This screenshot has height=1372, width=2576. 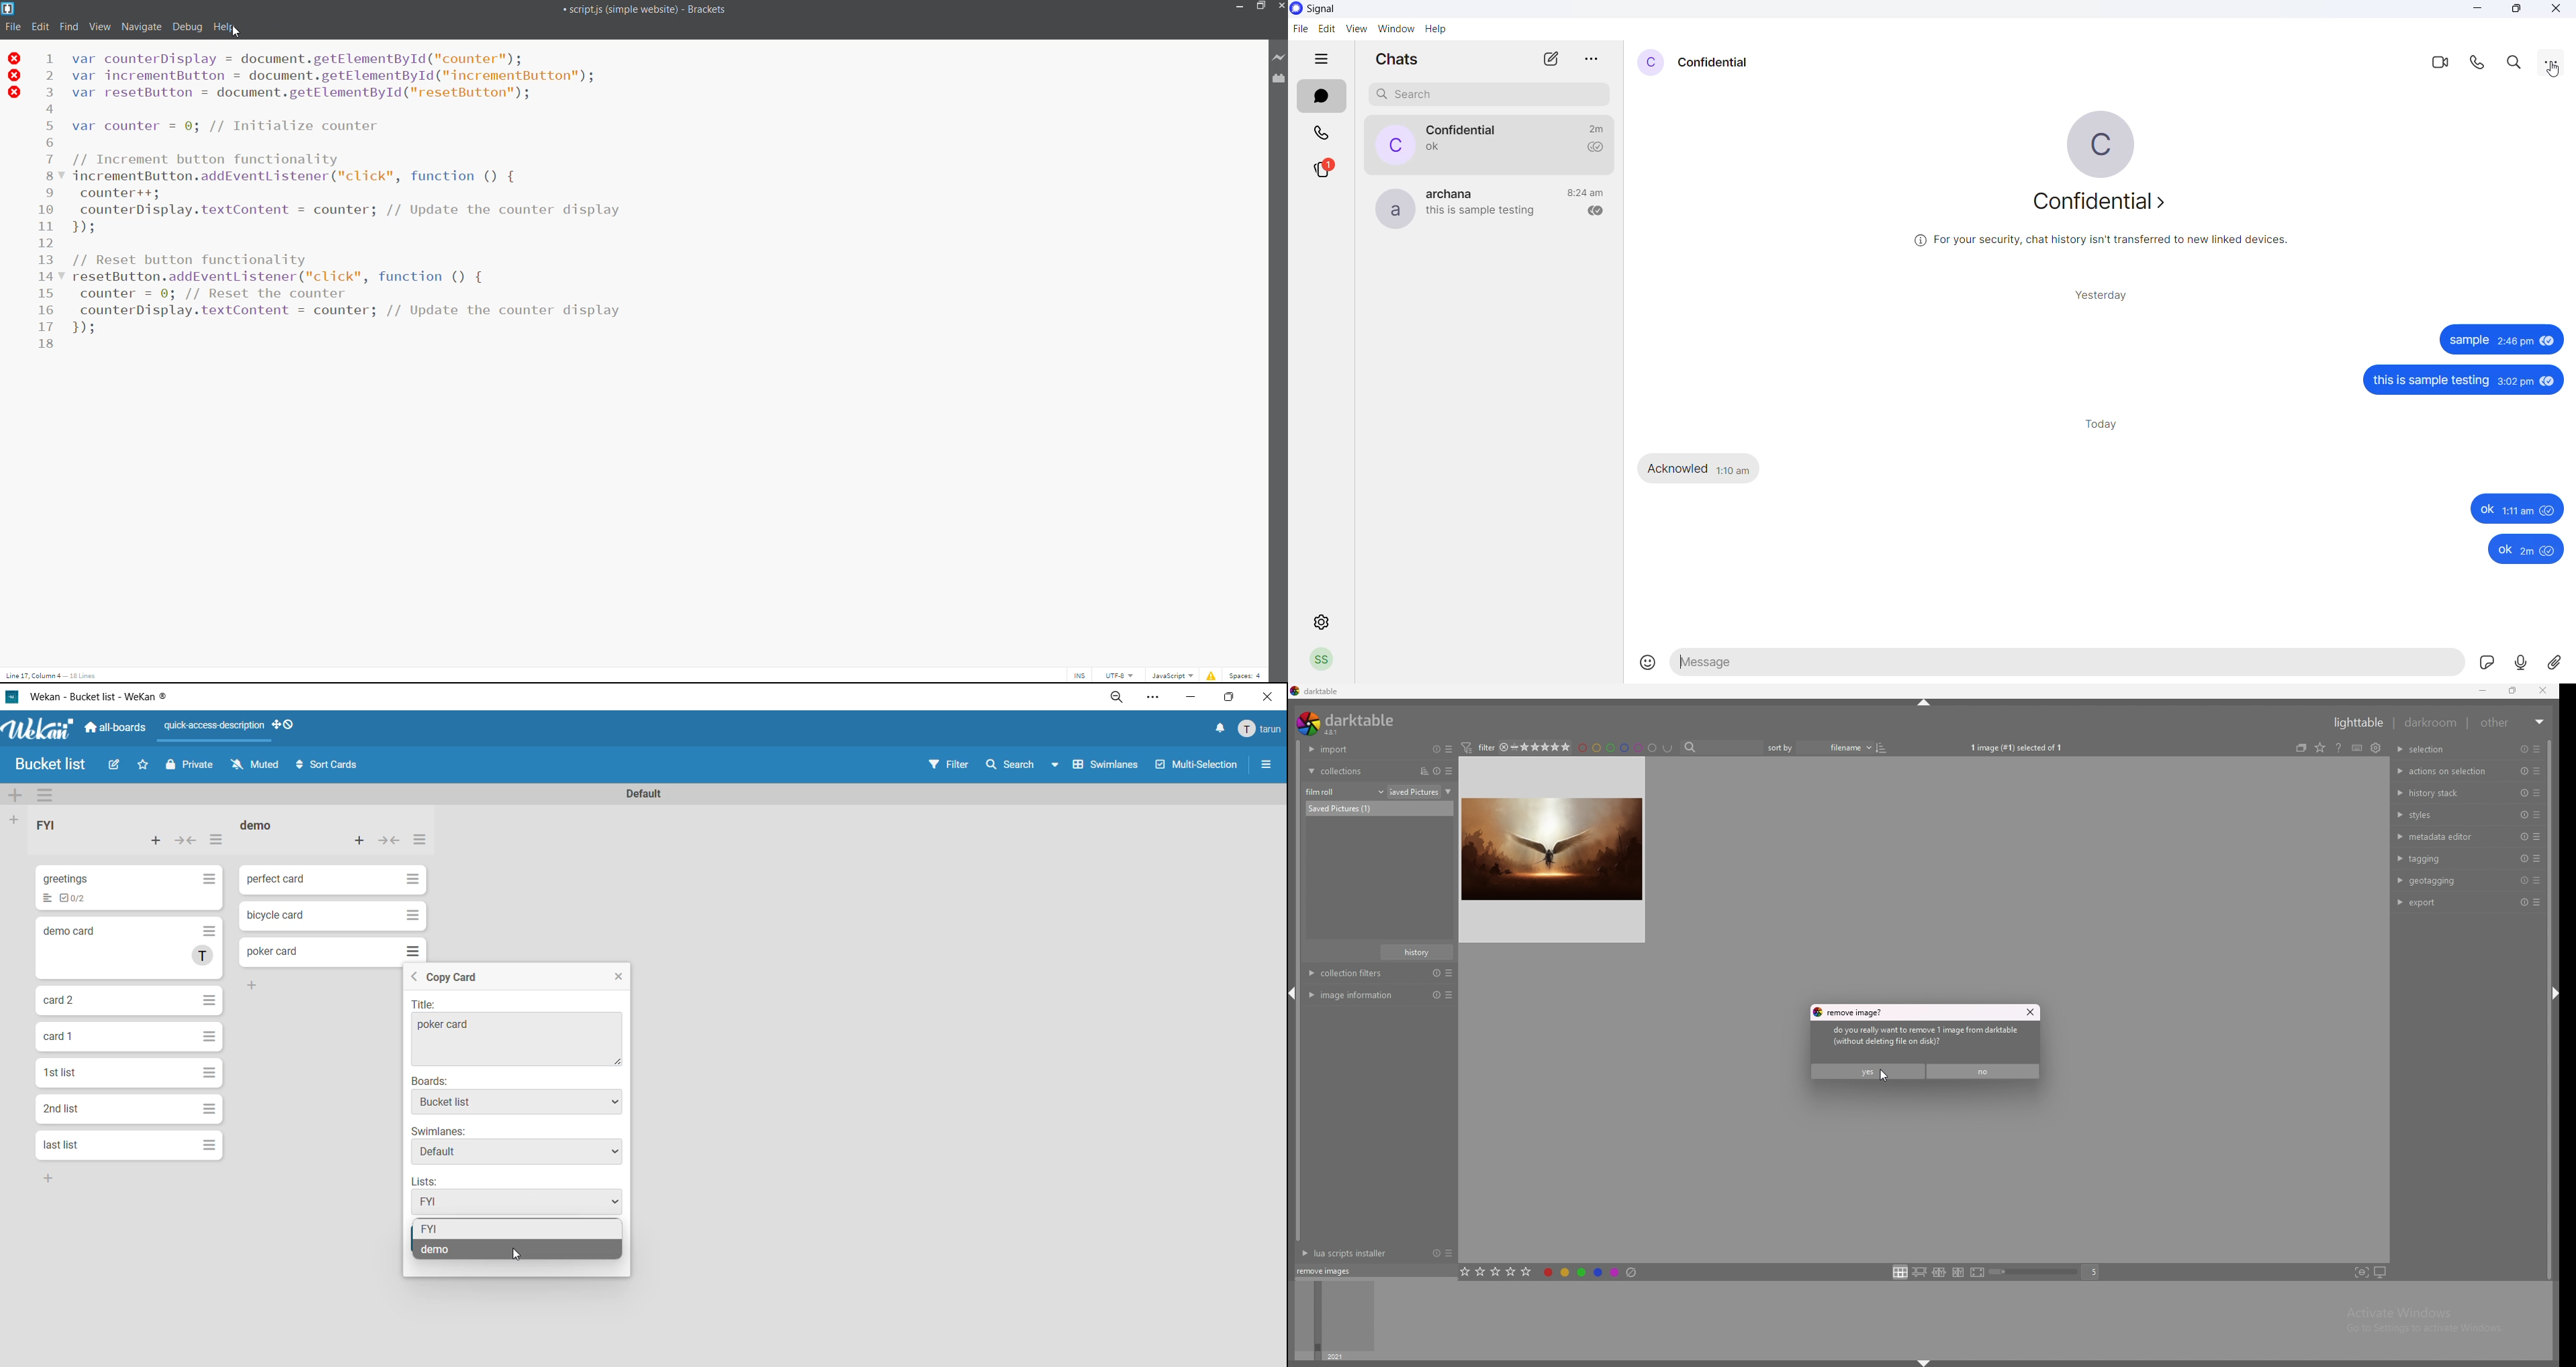 I want to click on Add Button, so click(x=51, y=1179).